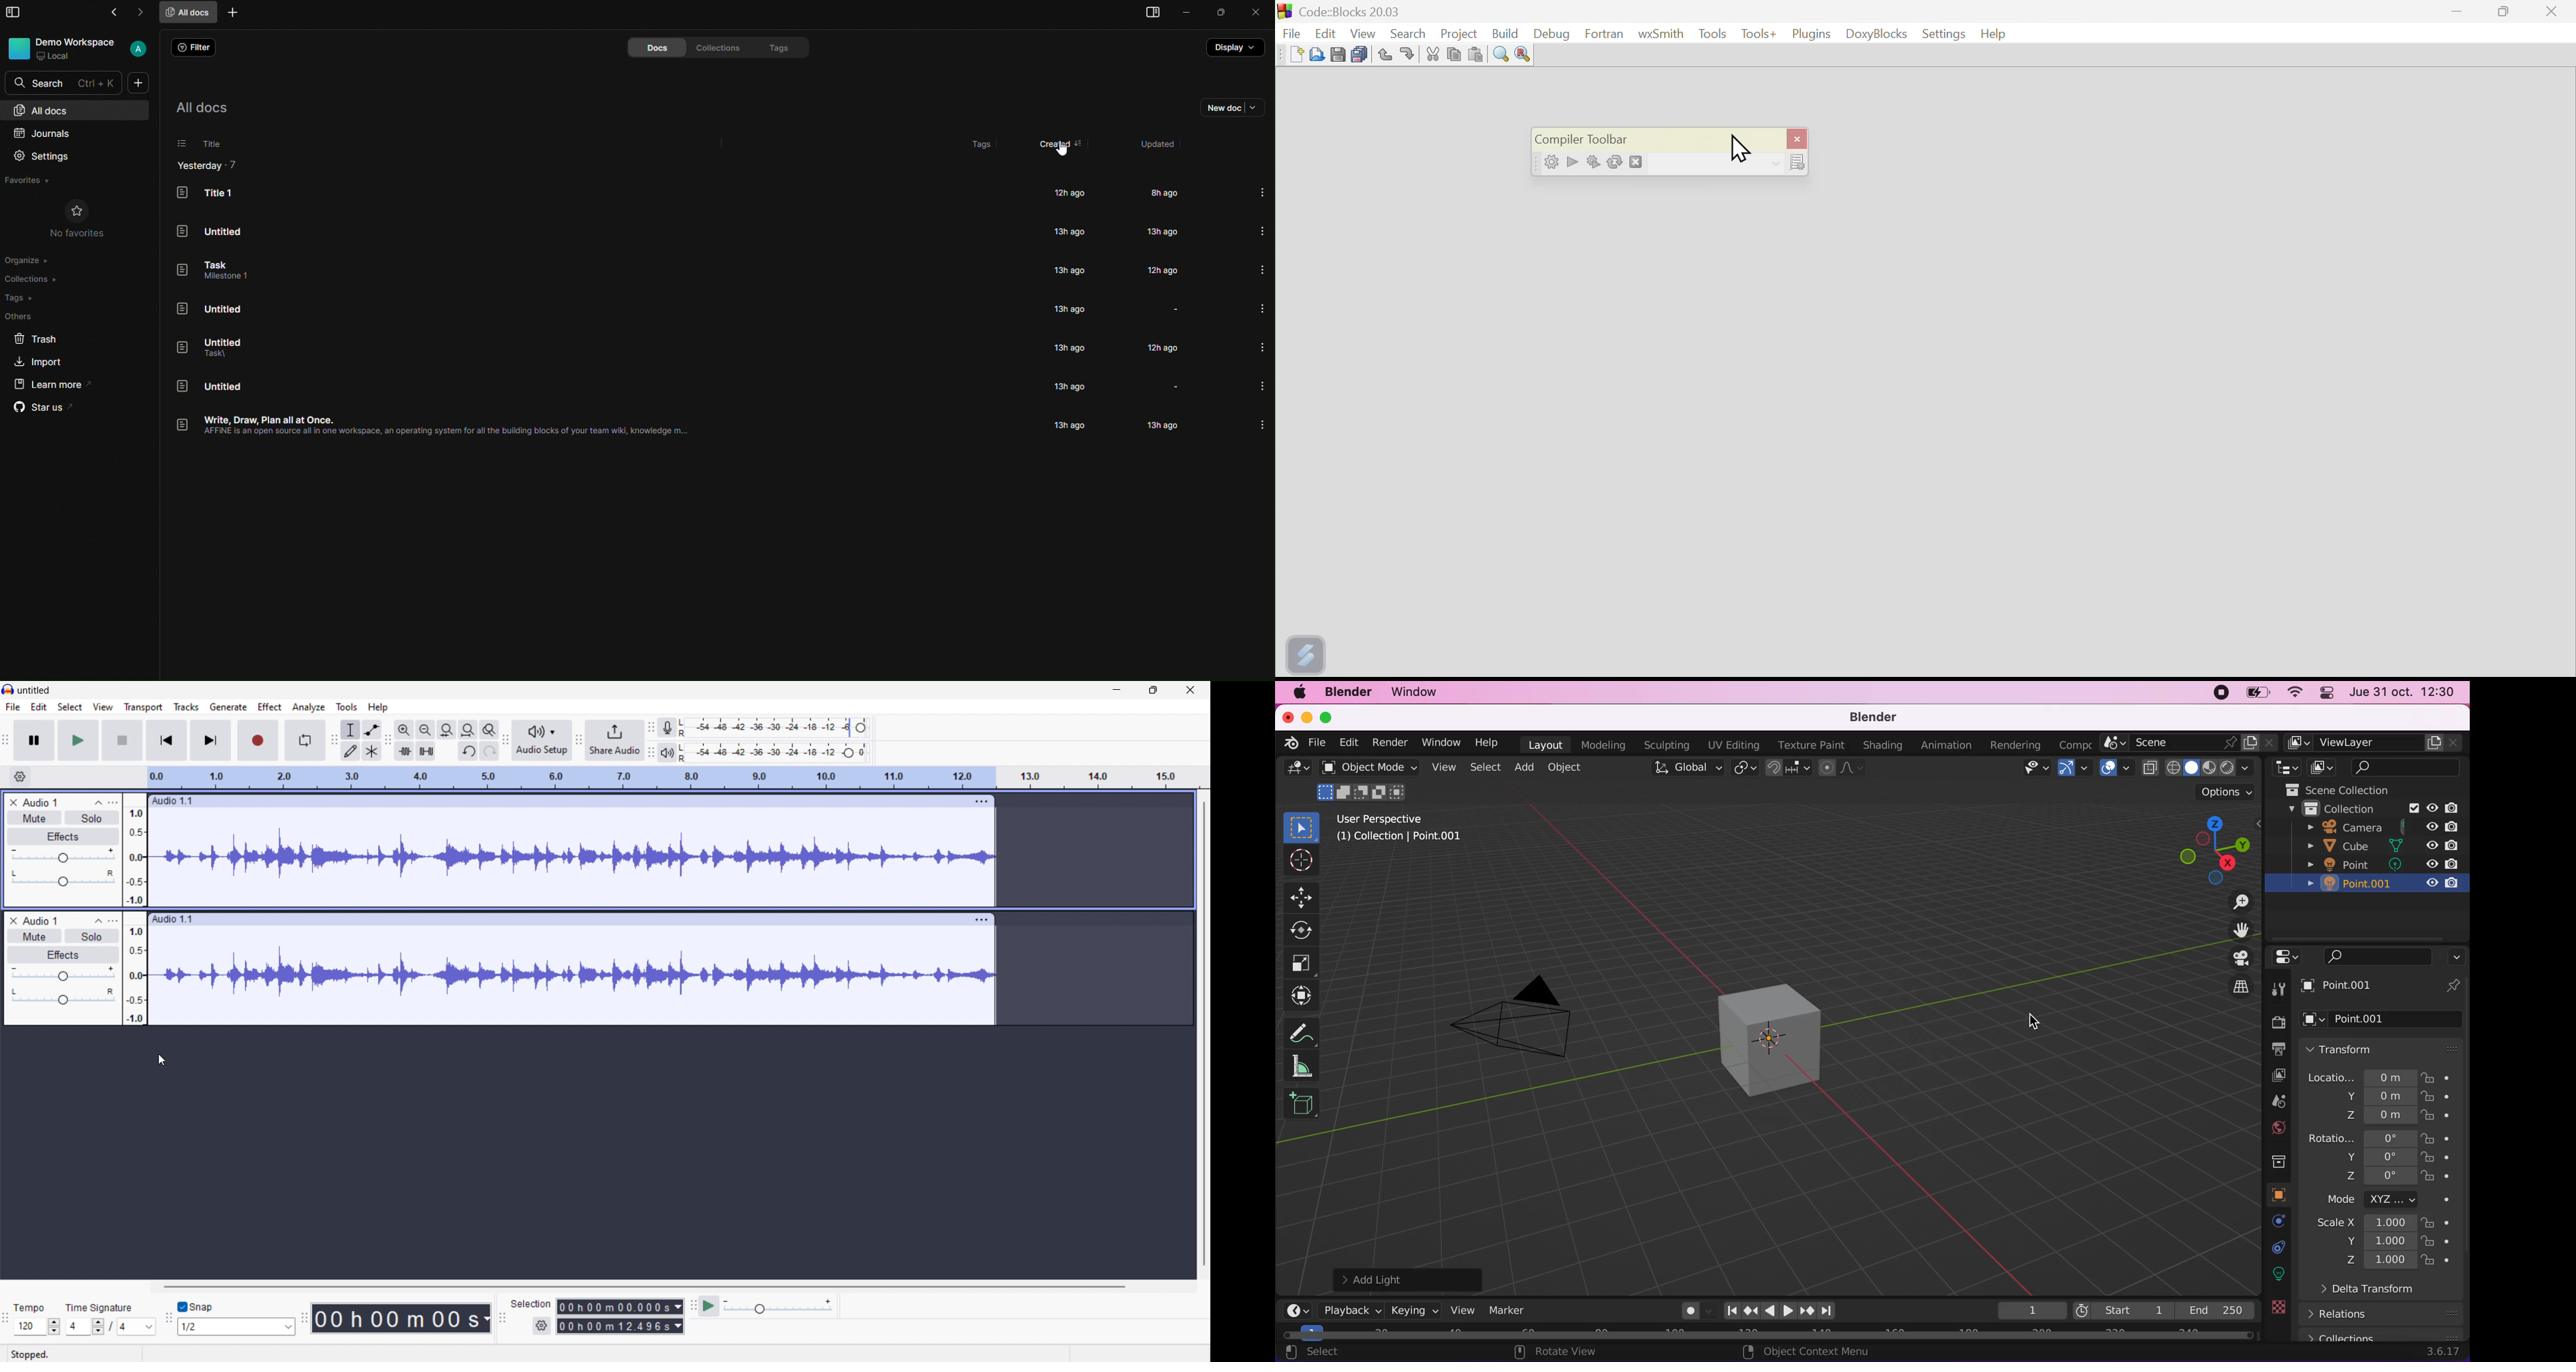  Describe the element at coordinates (1314, 54) in the screenshot. I see `Open` at that location.